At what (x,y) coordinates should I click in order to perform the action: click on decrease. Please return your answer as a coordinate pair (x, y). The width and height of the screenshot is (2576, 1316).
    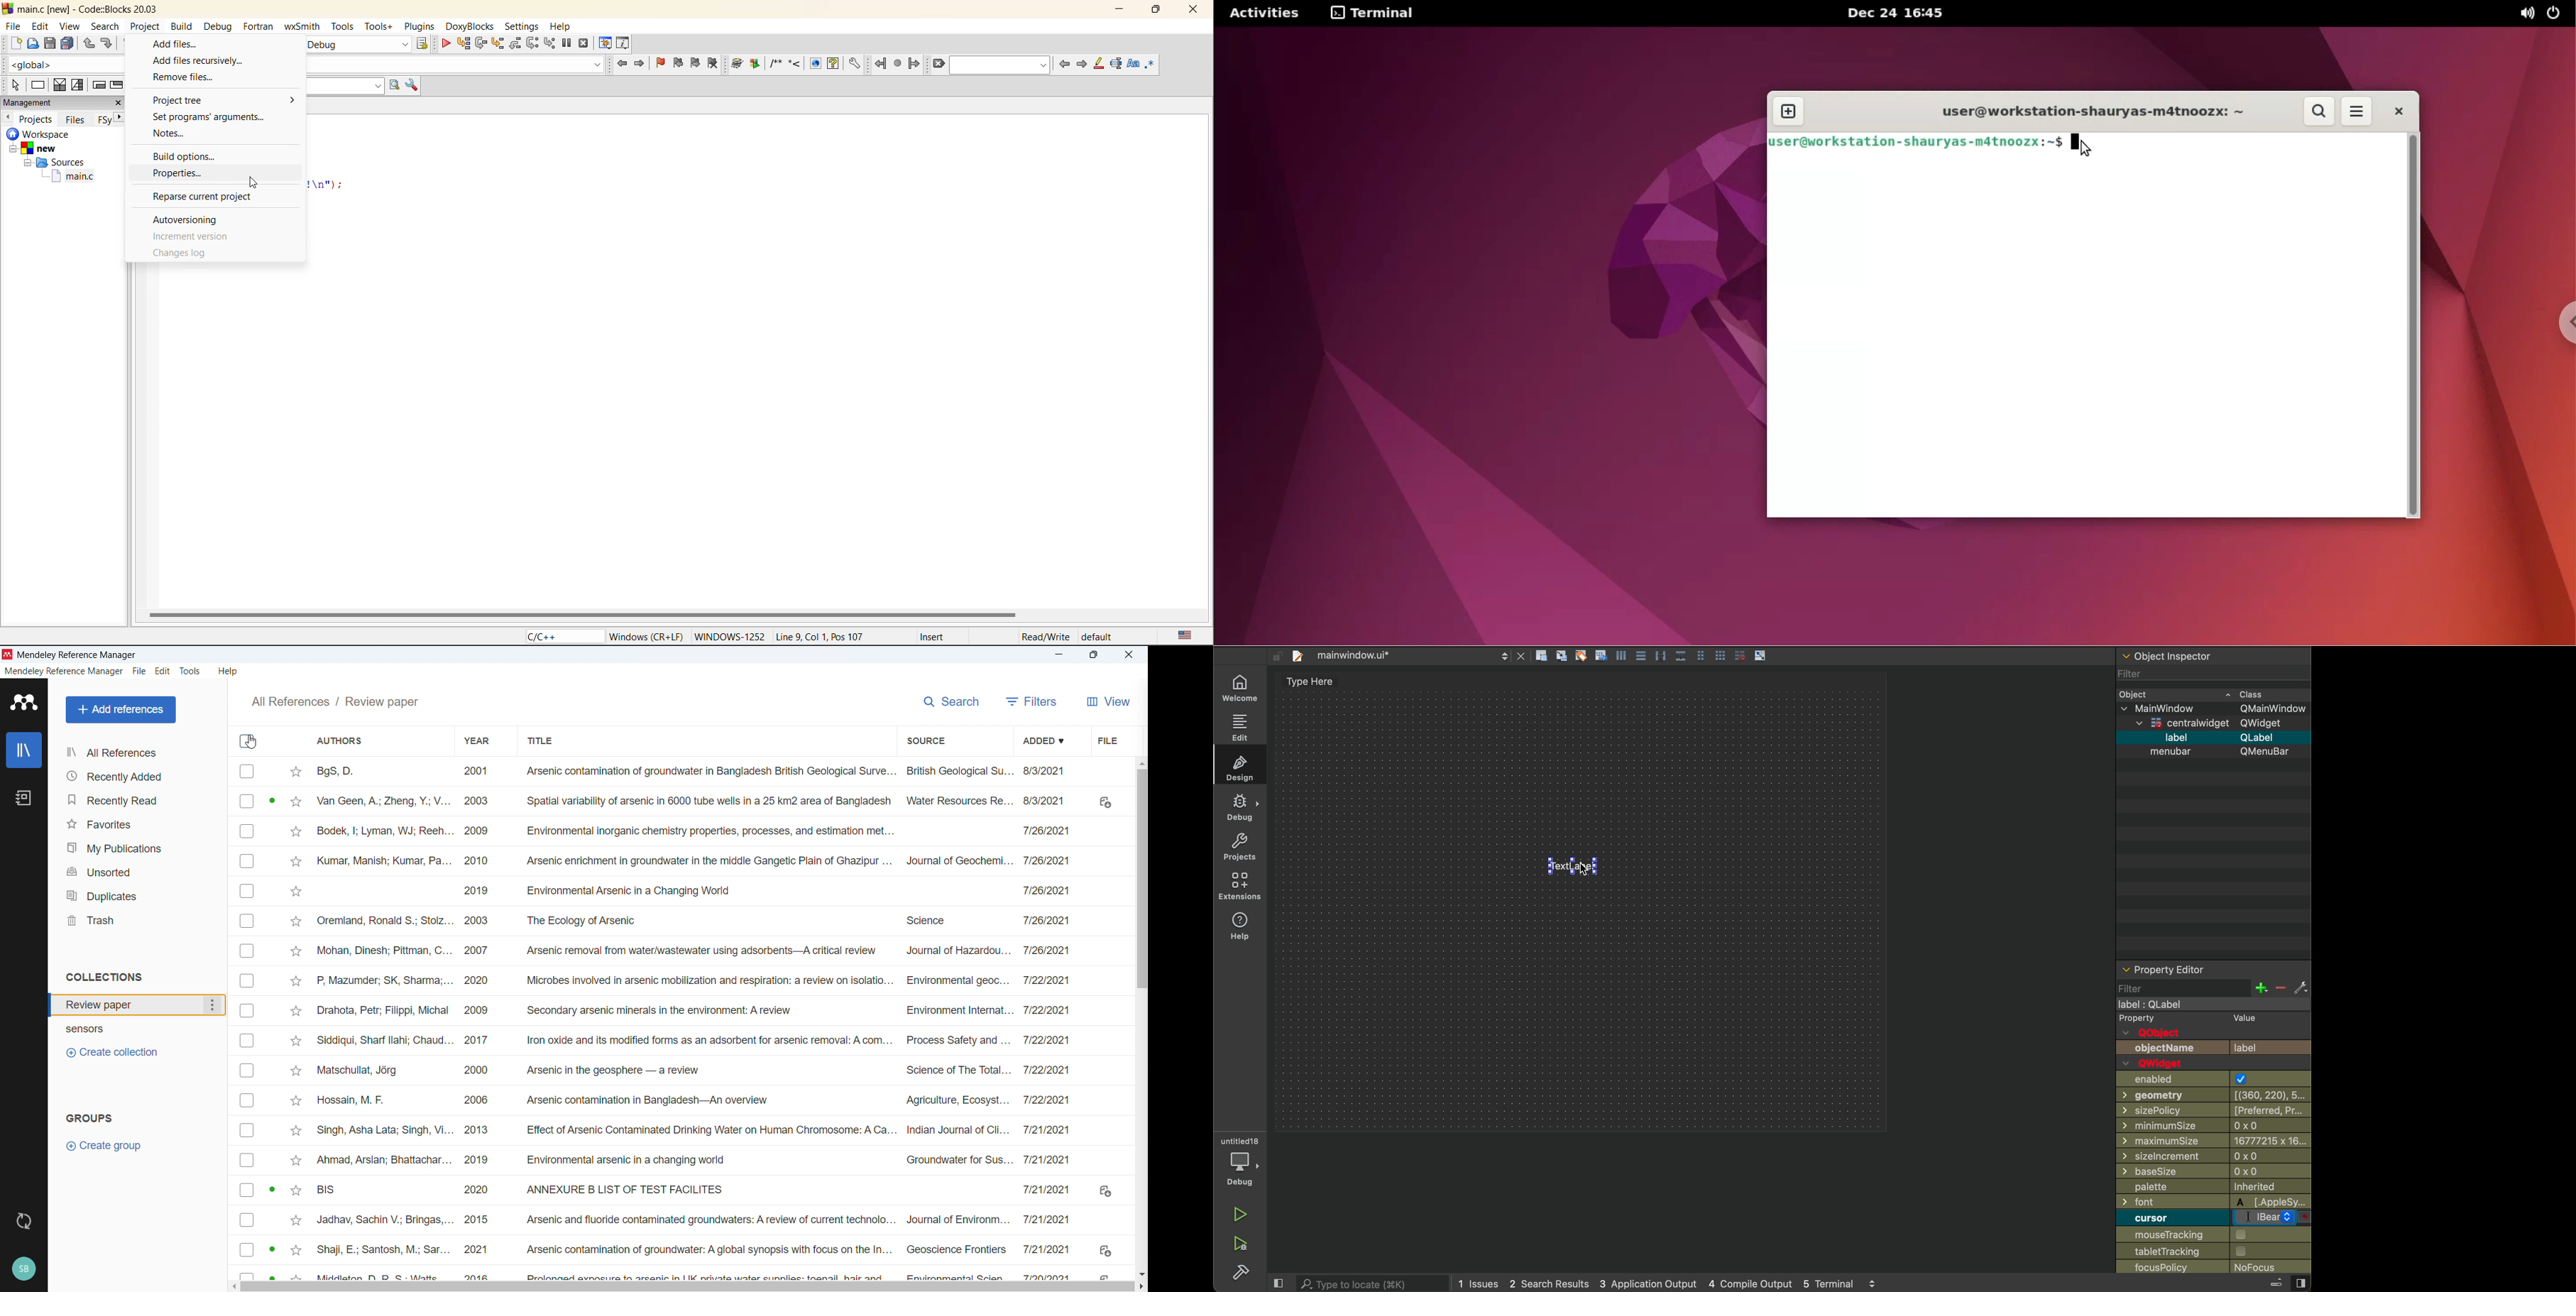
    Looking at the image, I should click on (2282, 987).